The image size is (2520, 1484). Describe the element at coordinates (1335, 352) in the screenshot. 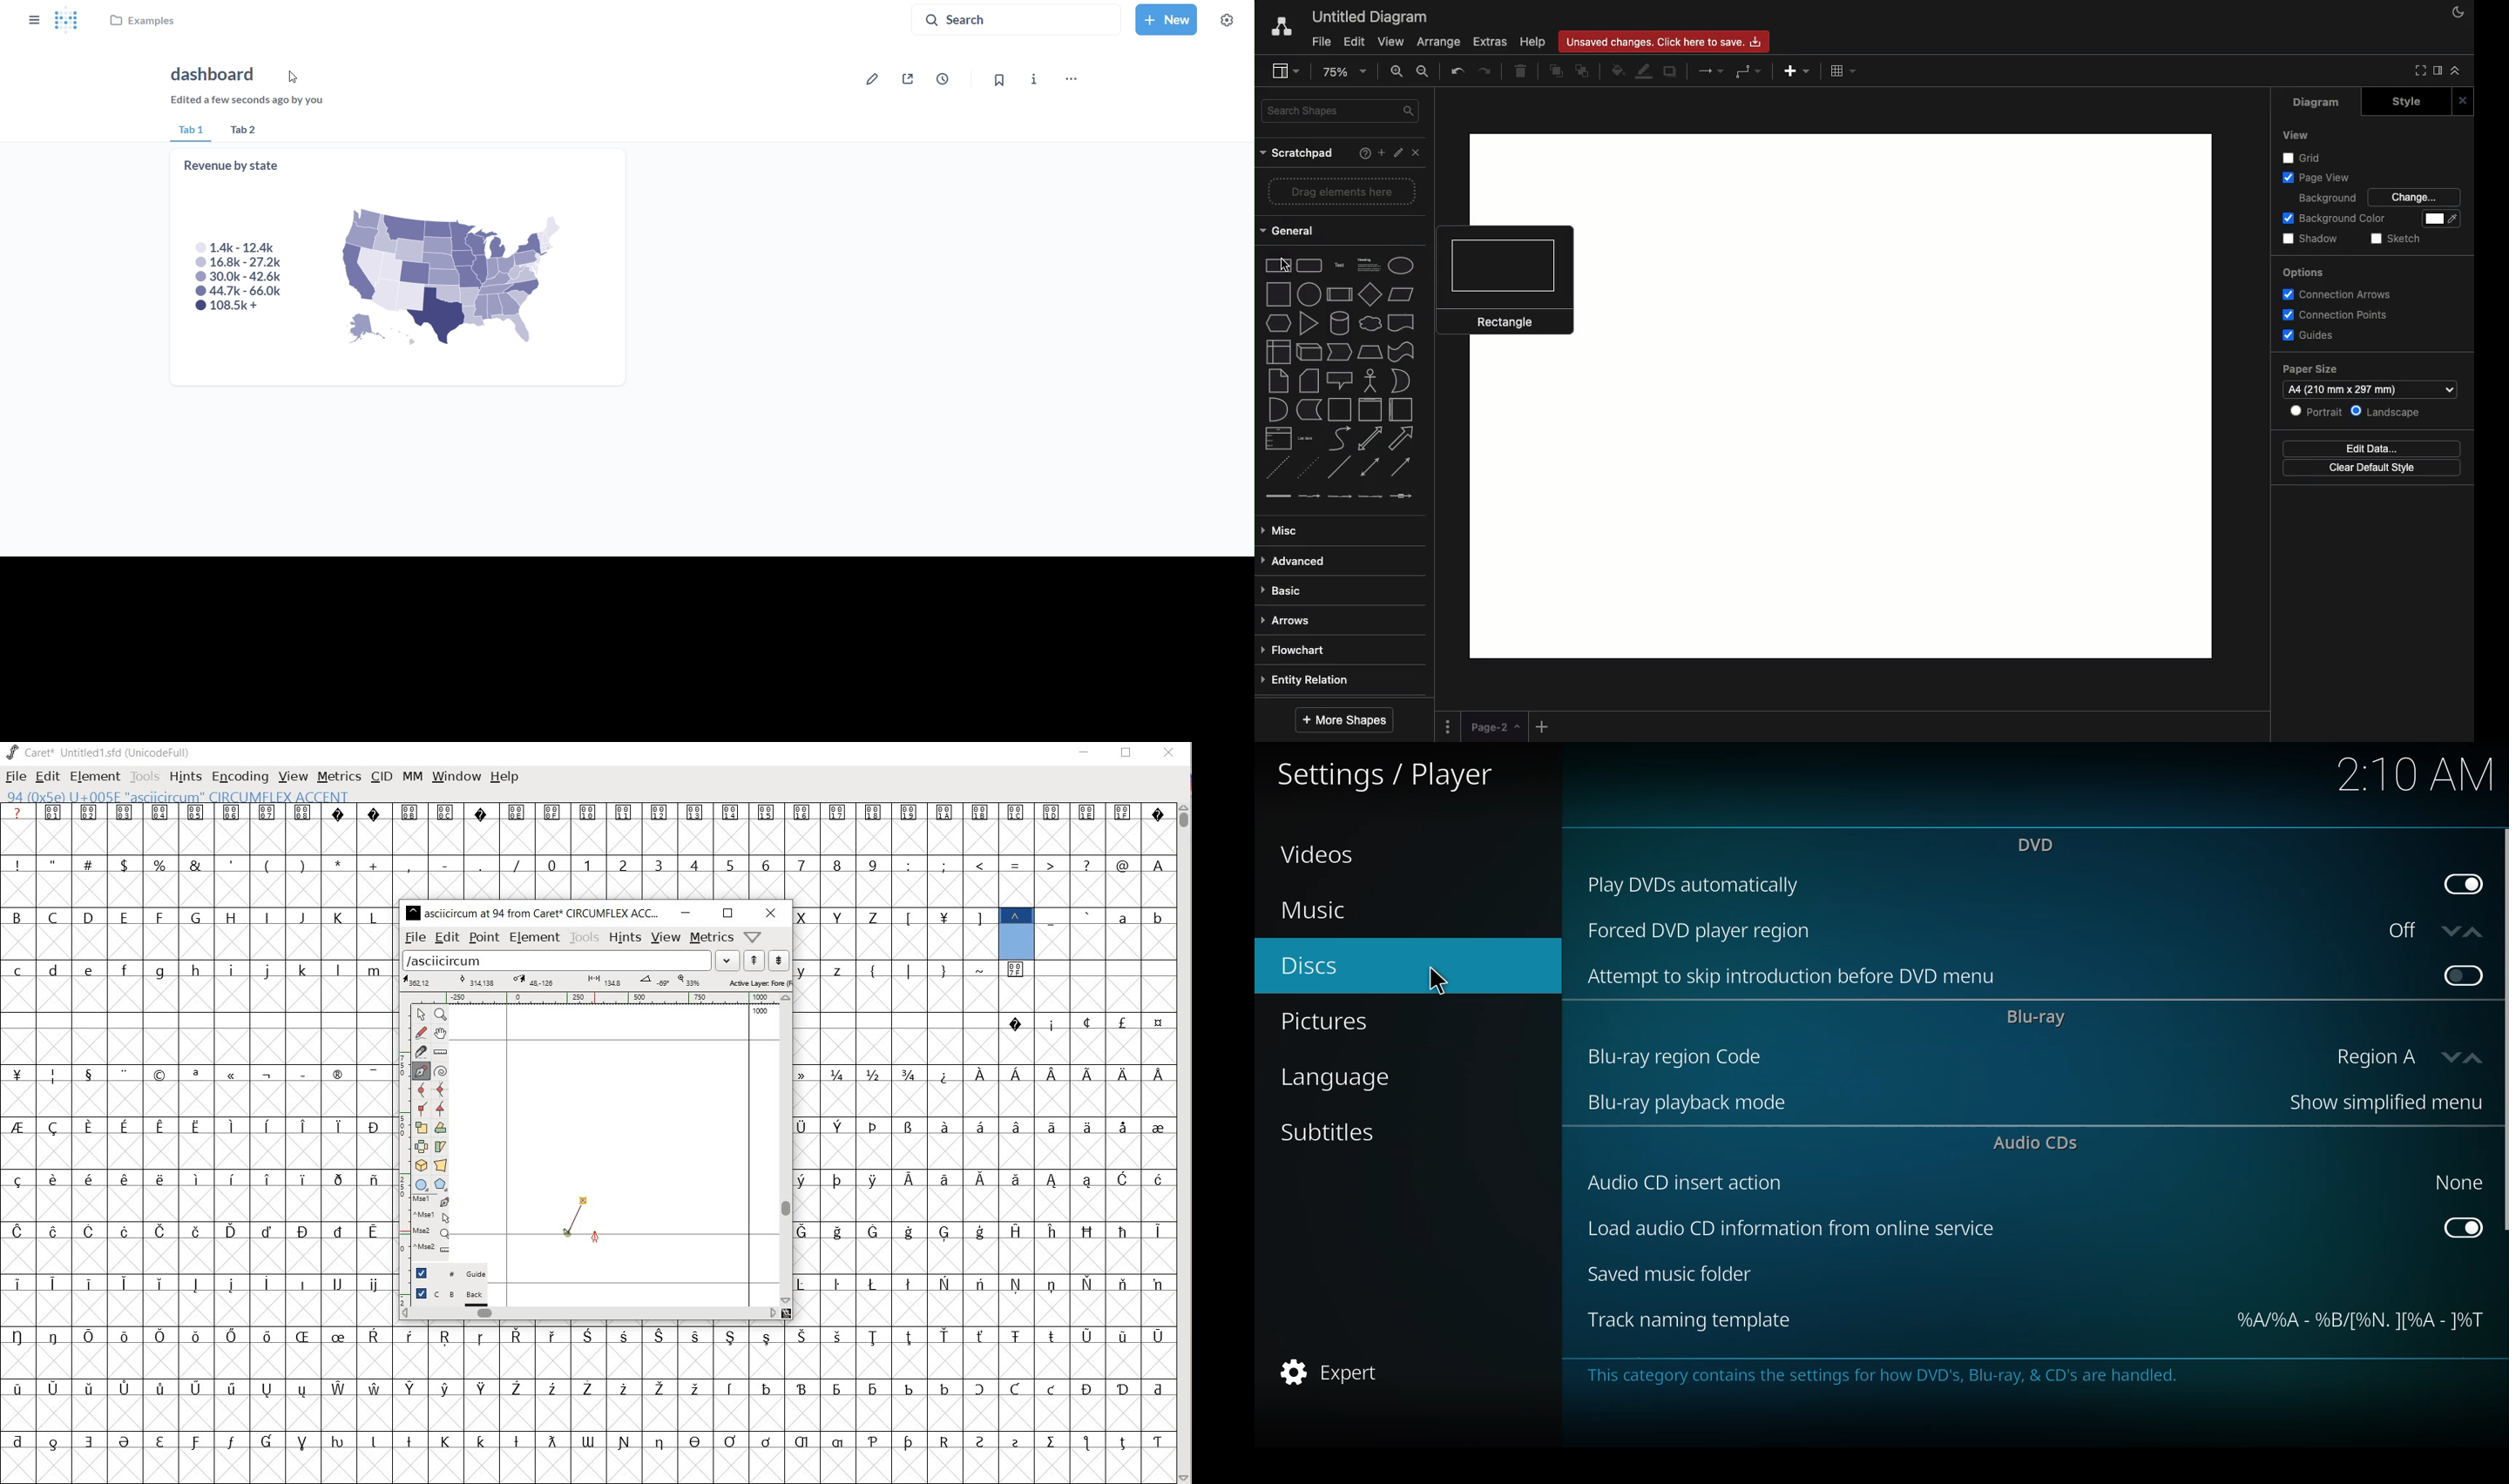

I see `step` at that location.